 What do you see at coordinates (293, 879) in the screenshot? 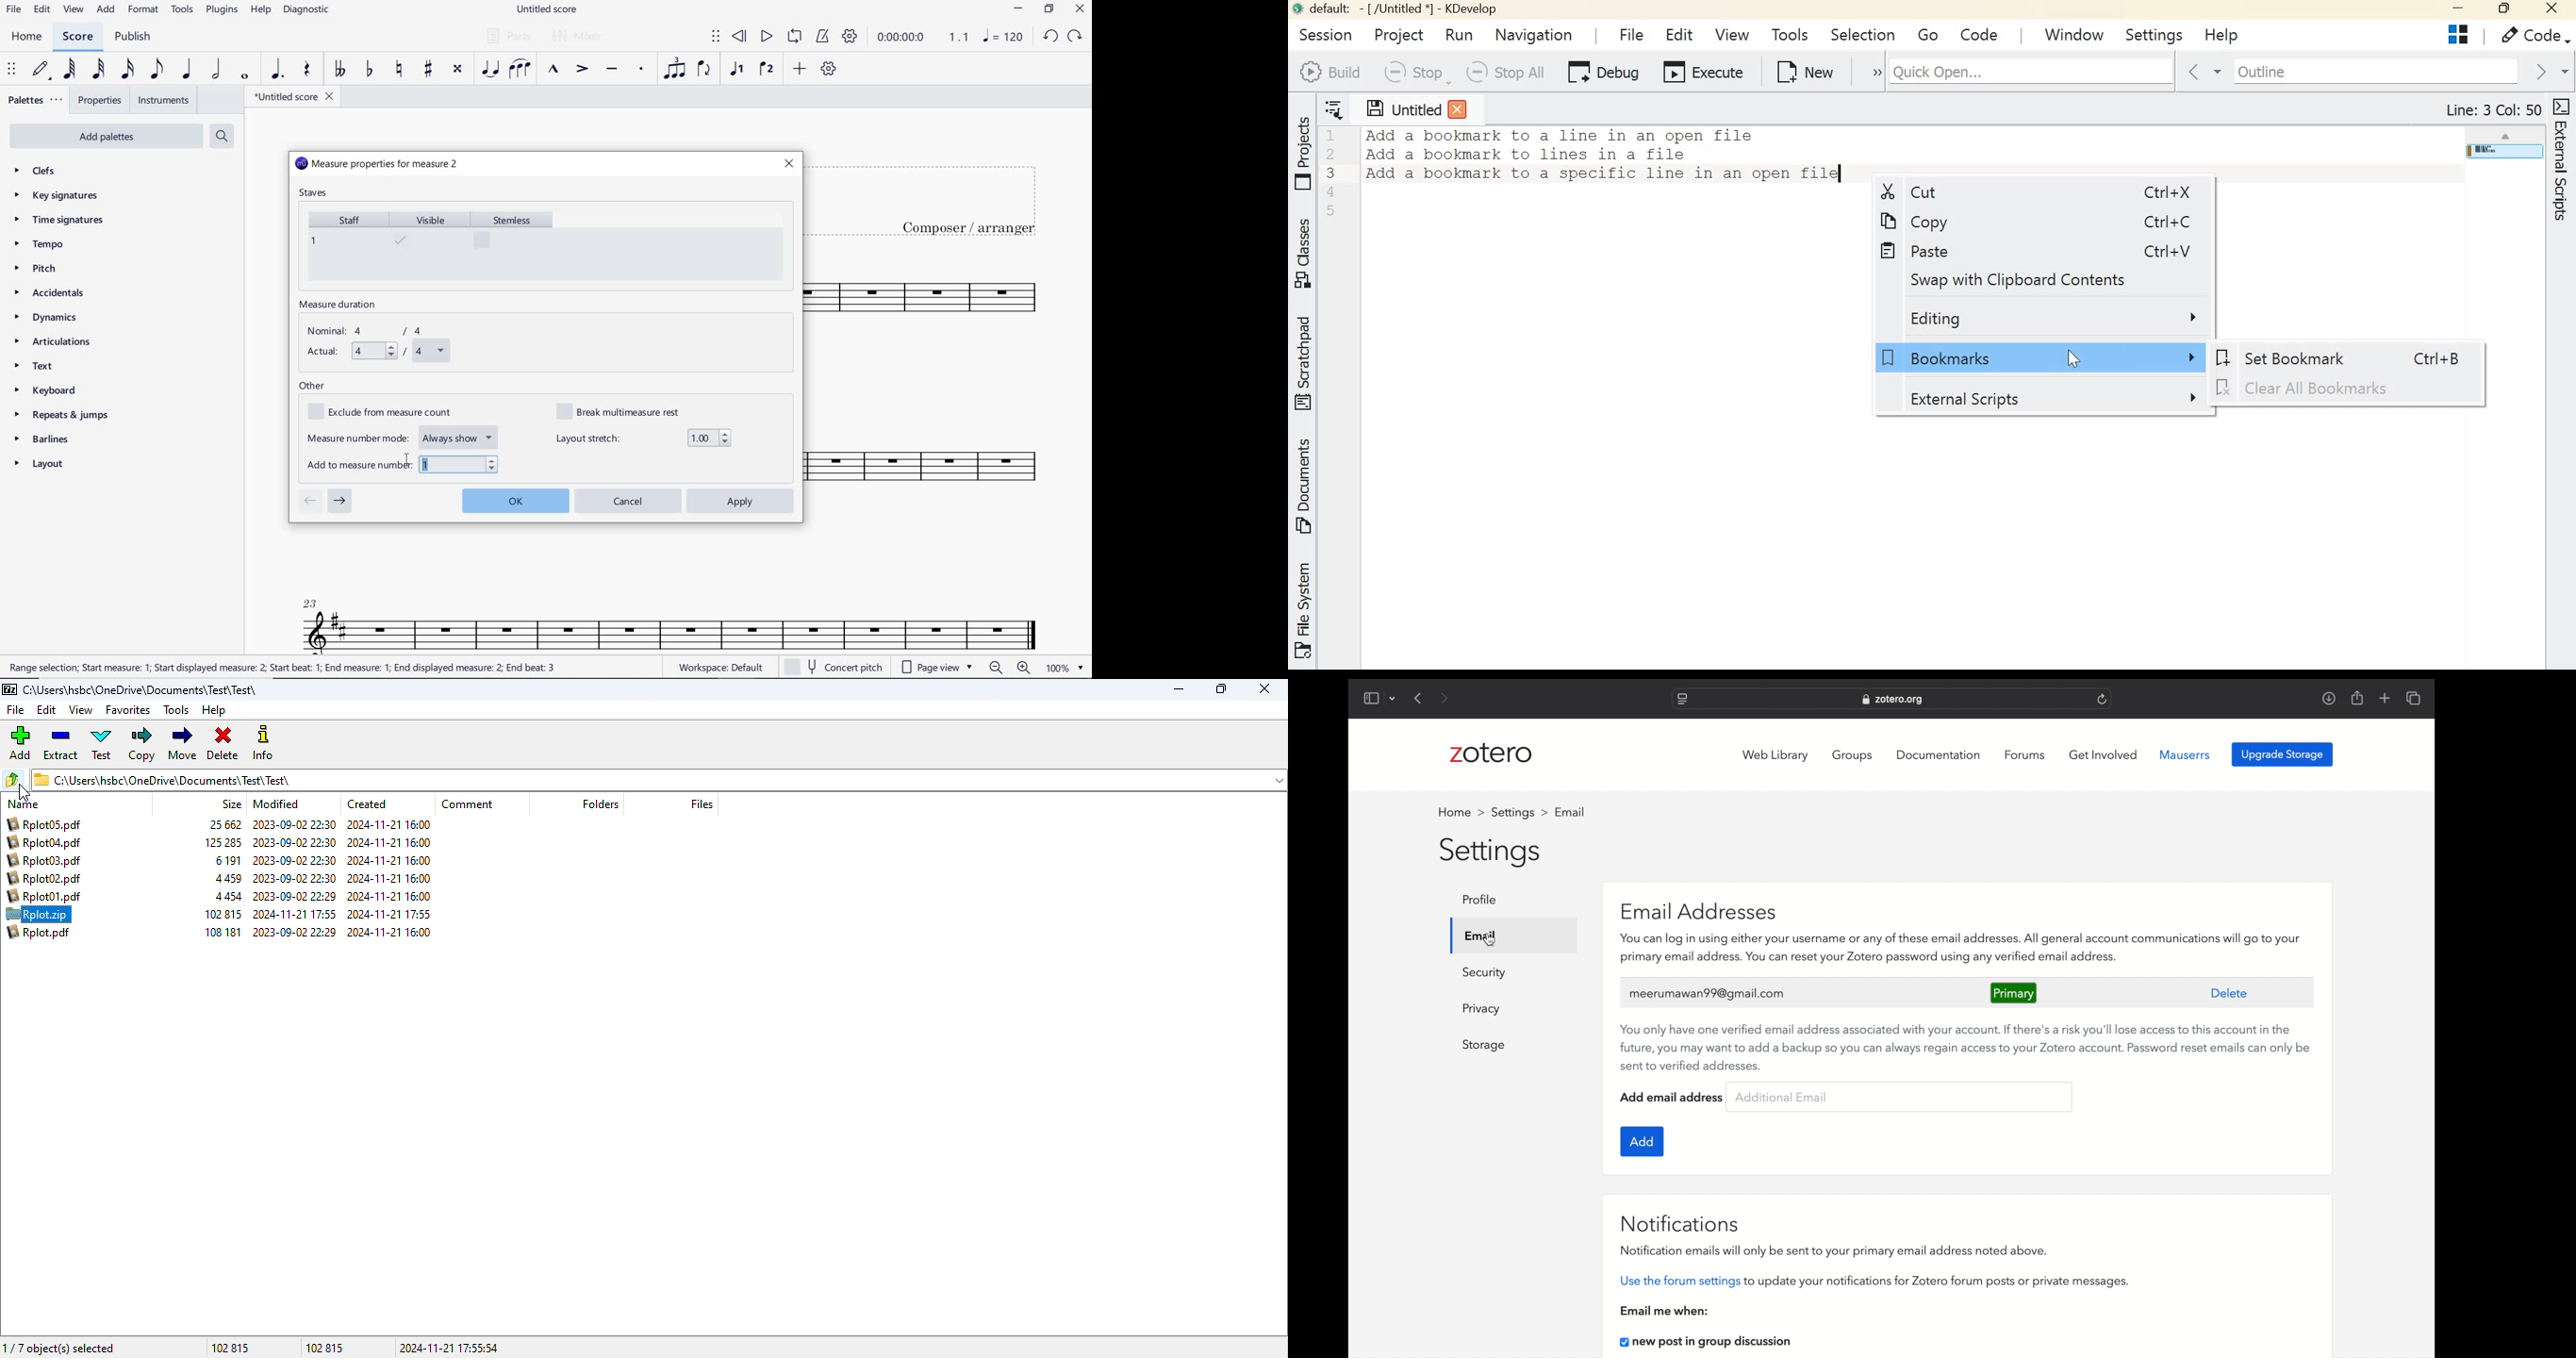
I see `2023-09-02 22:30` at bounding box center [293, 879].